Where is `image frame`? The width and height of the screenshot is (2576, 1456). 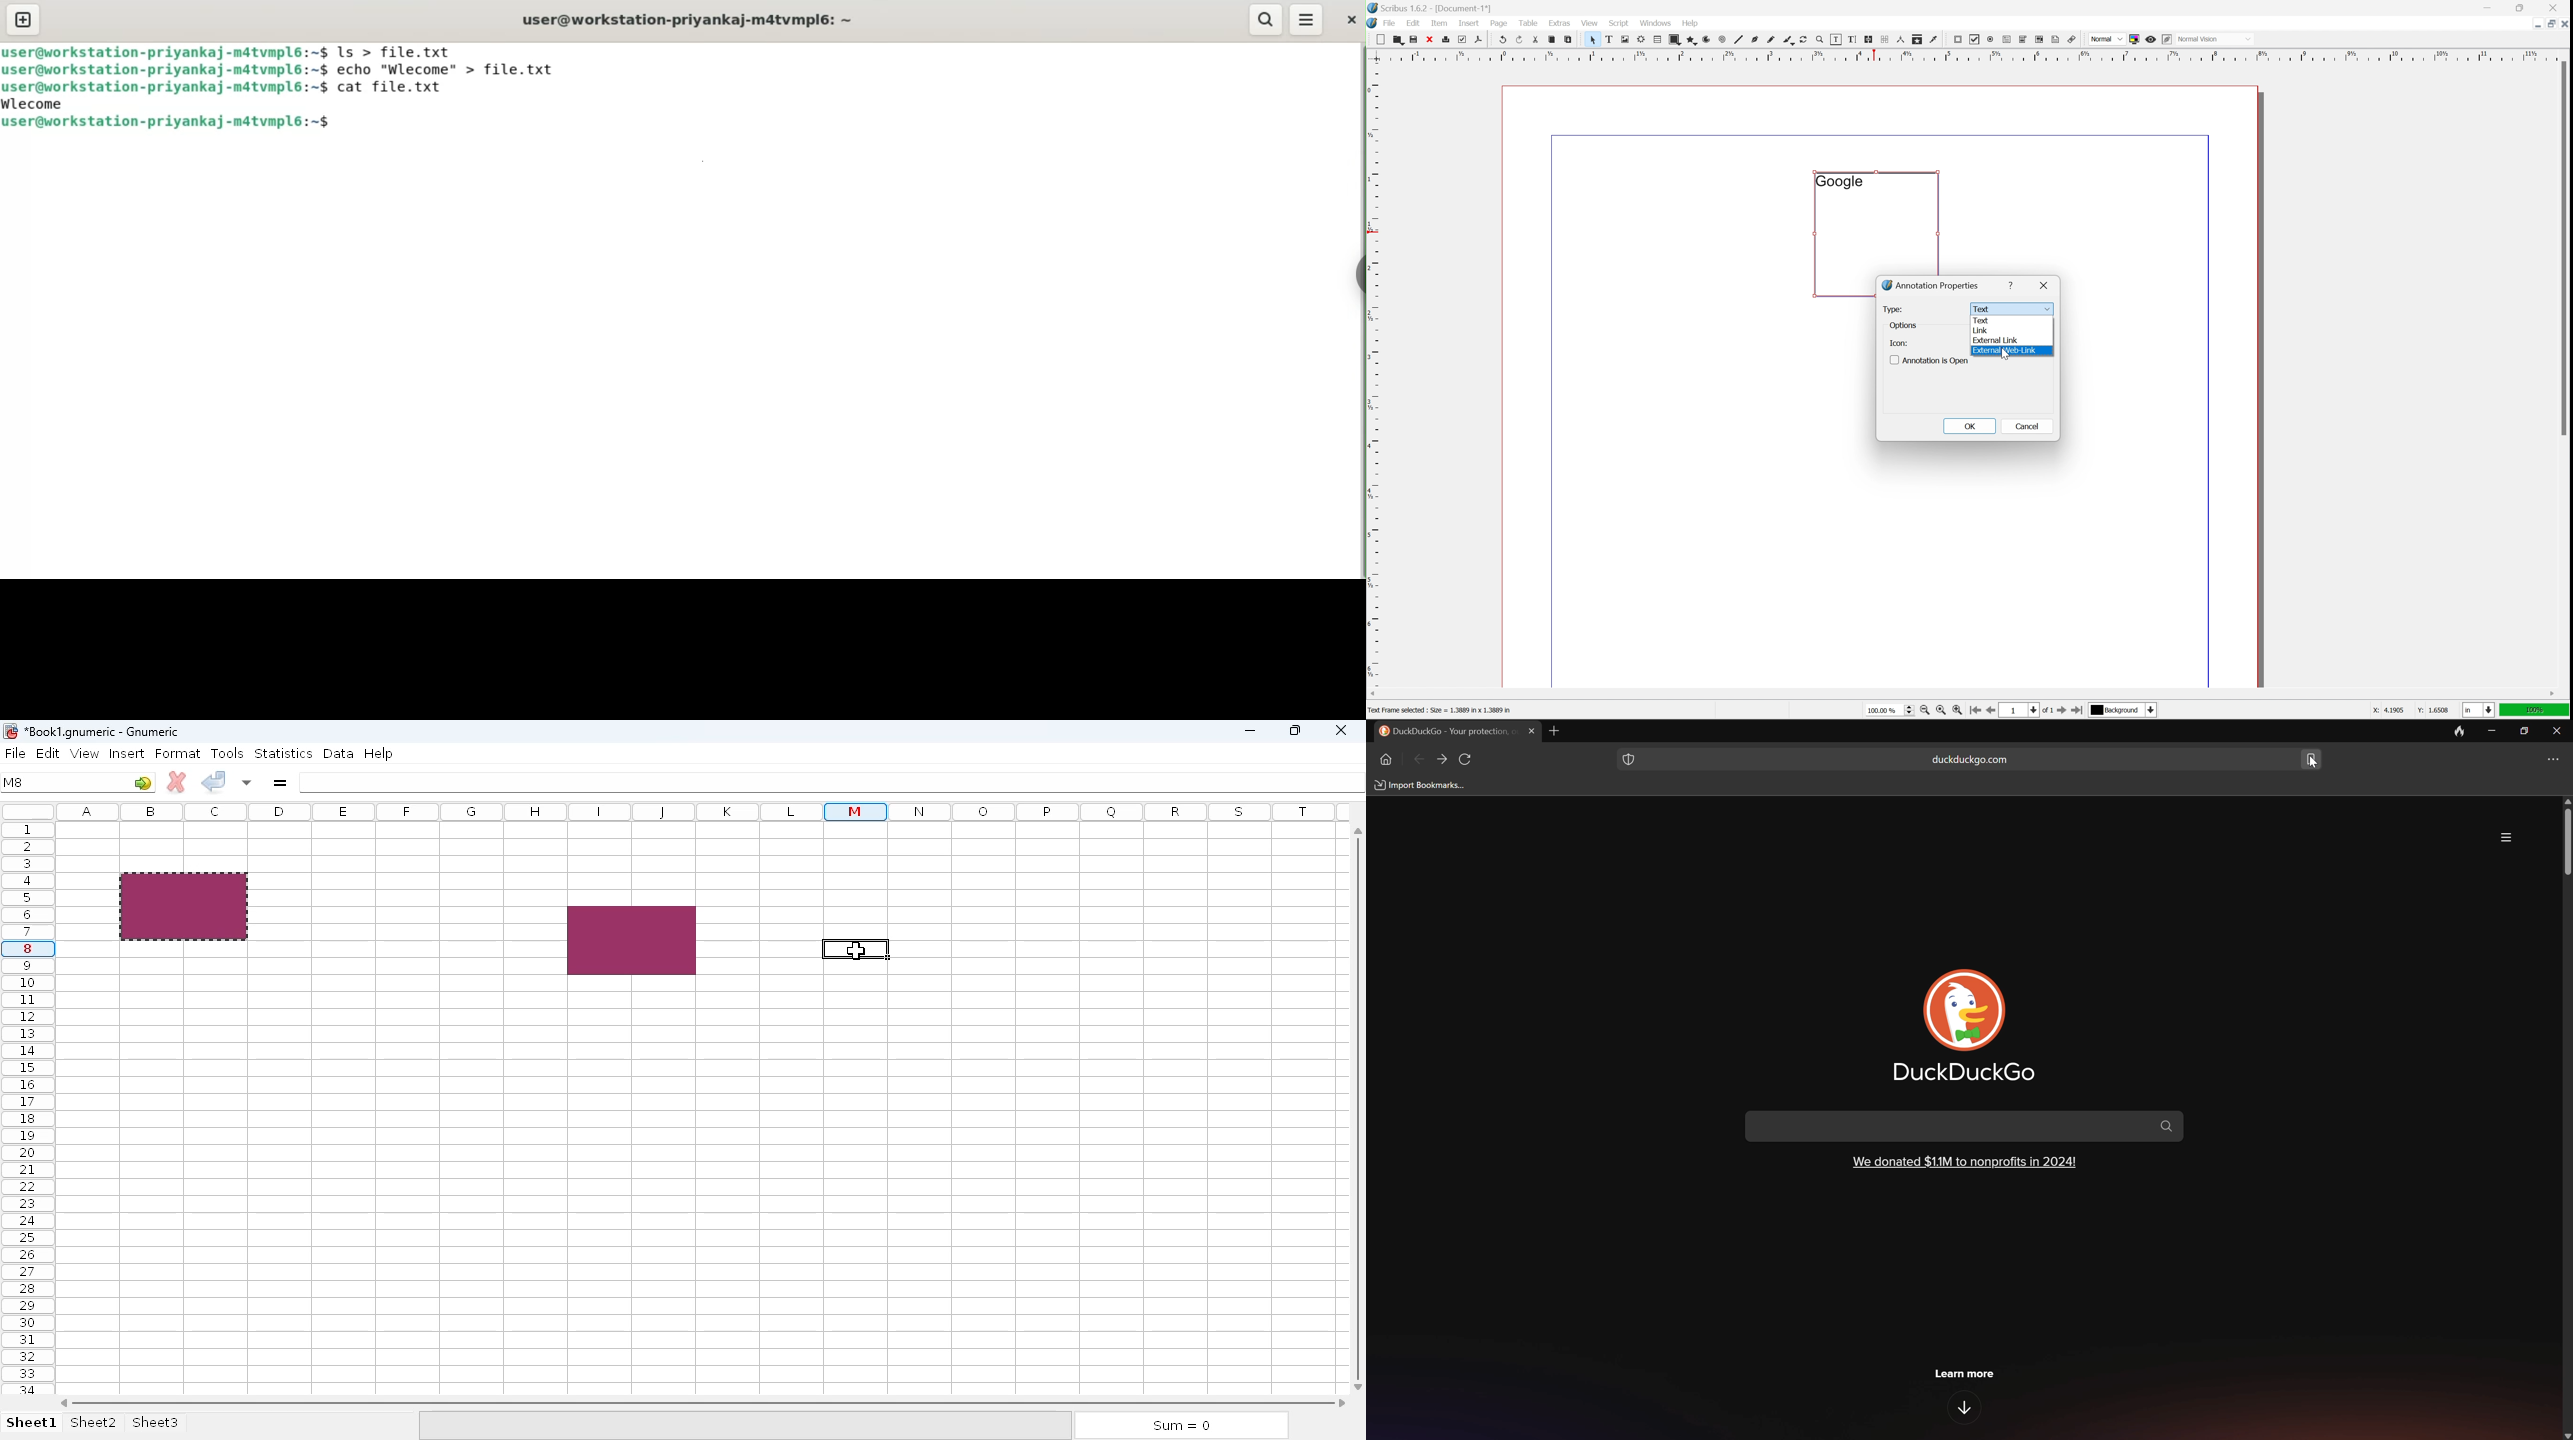
image frame is located at coordinates (1625, 40).